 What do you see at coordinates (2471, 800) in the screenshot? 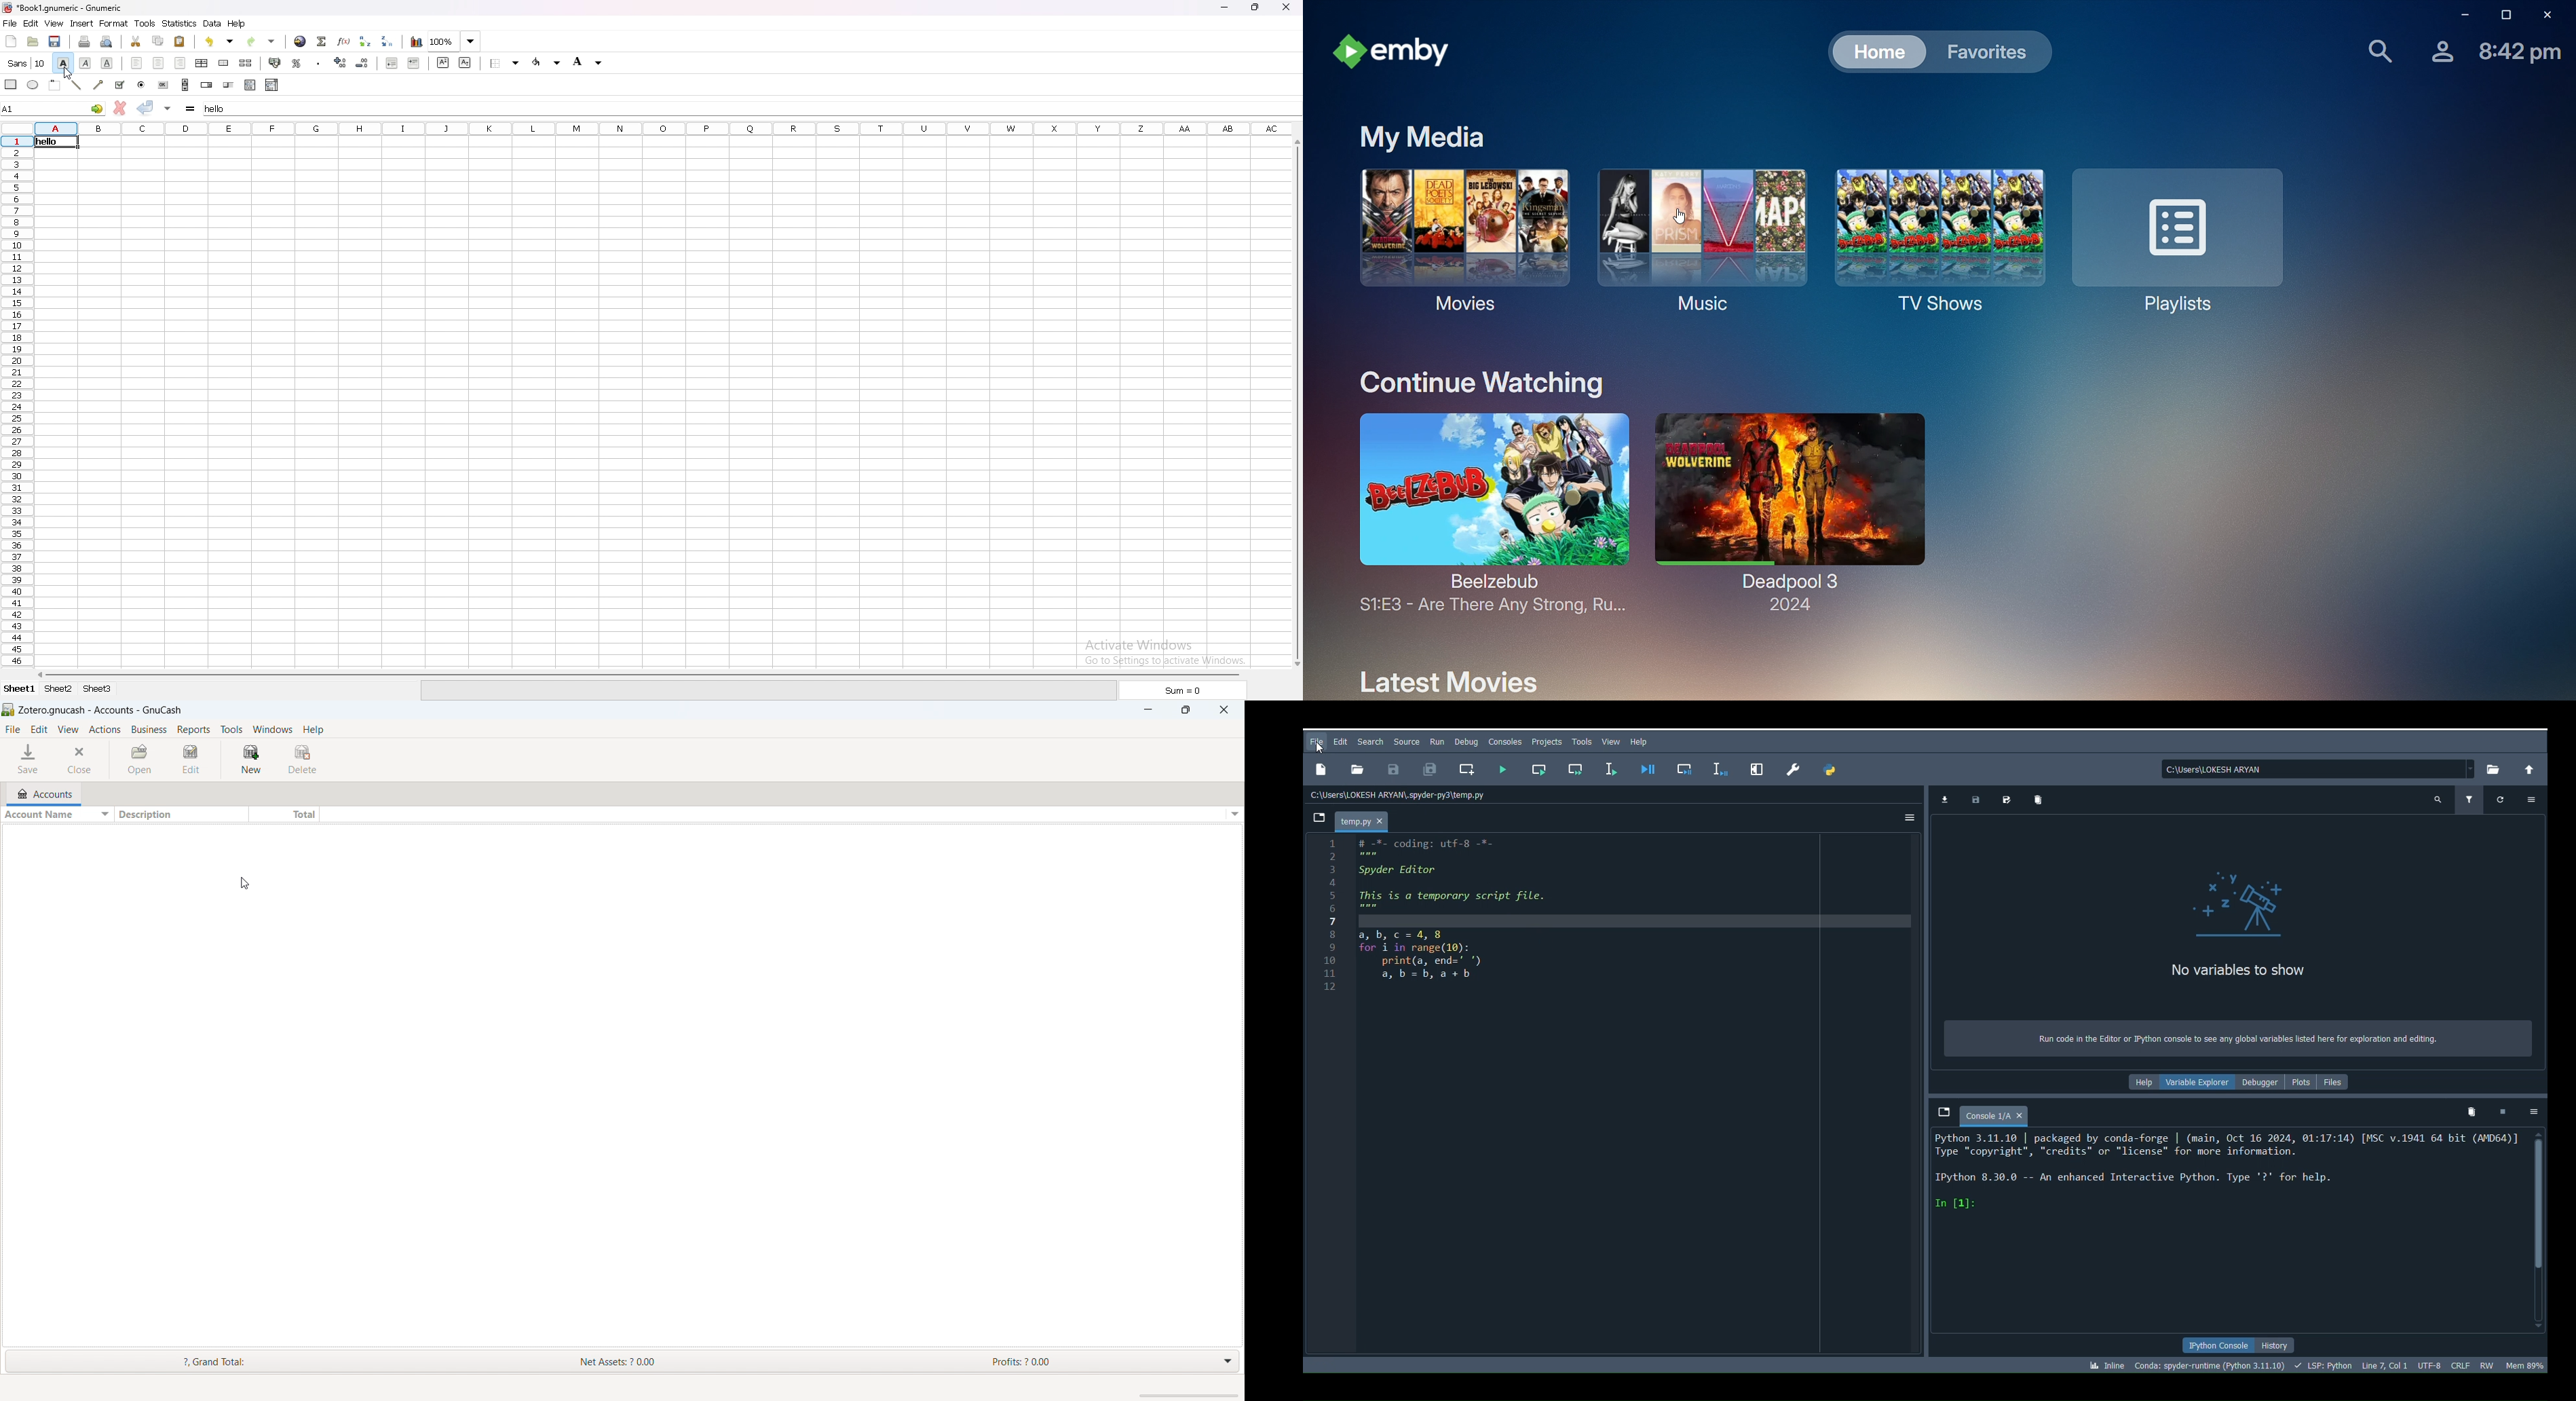
I see `Filter variables` at bounding box center [2471, 800].